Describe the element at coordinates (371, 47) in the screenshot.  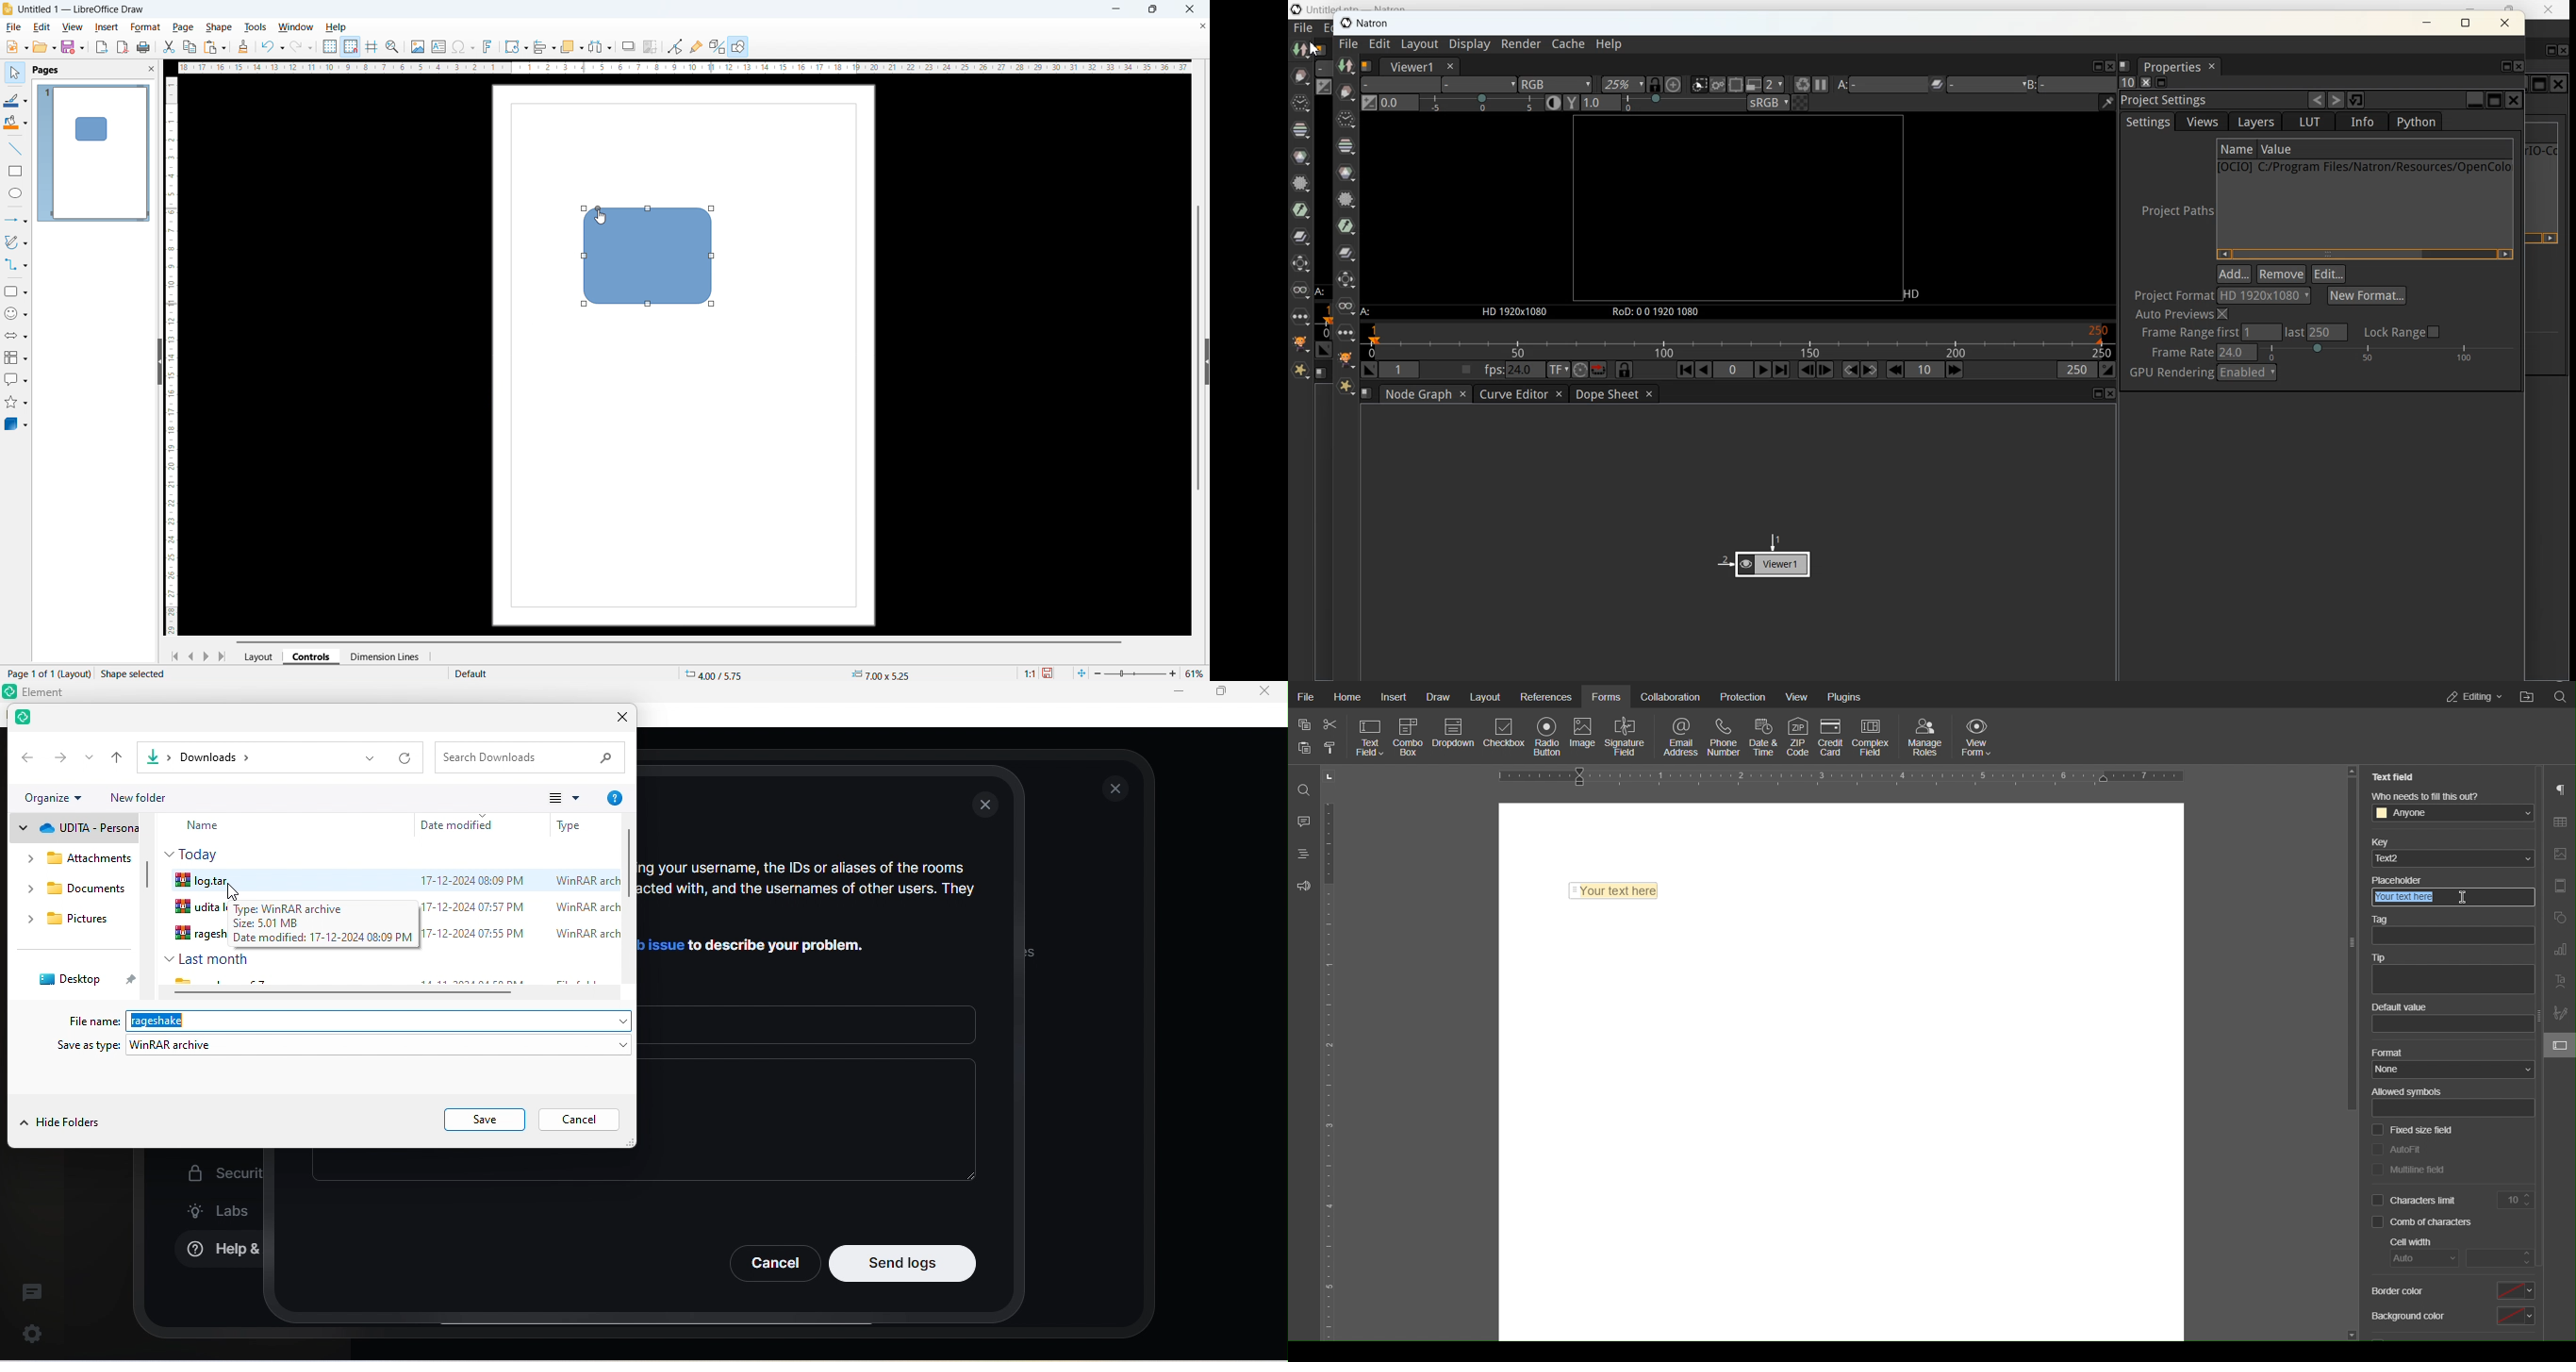
I see `Guidelines while moving ` at that location.